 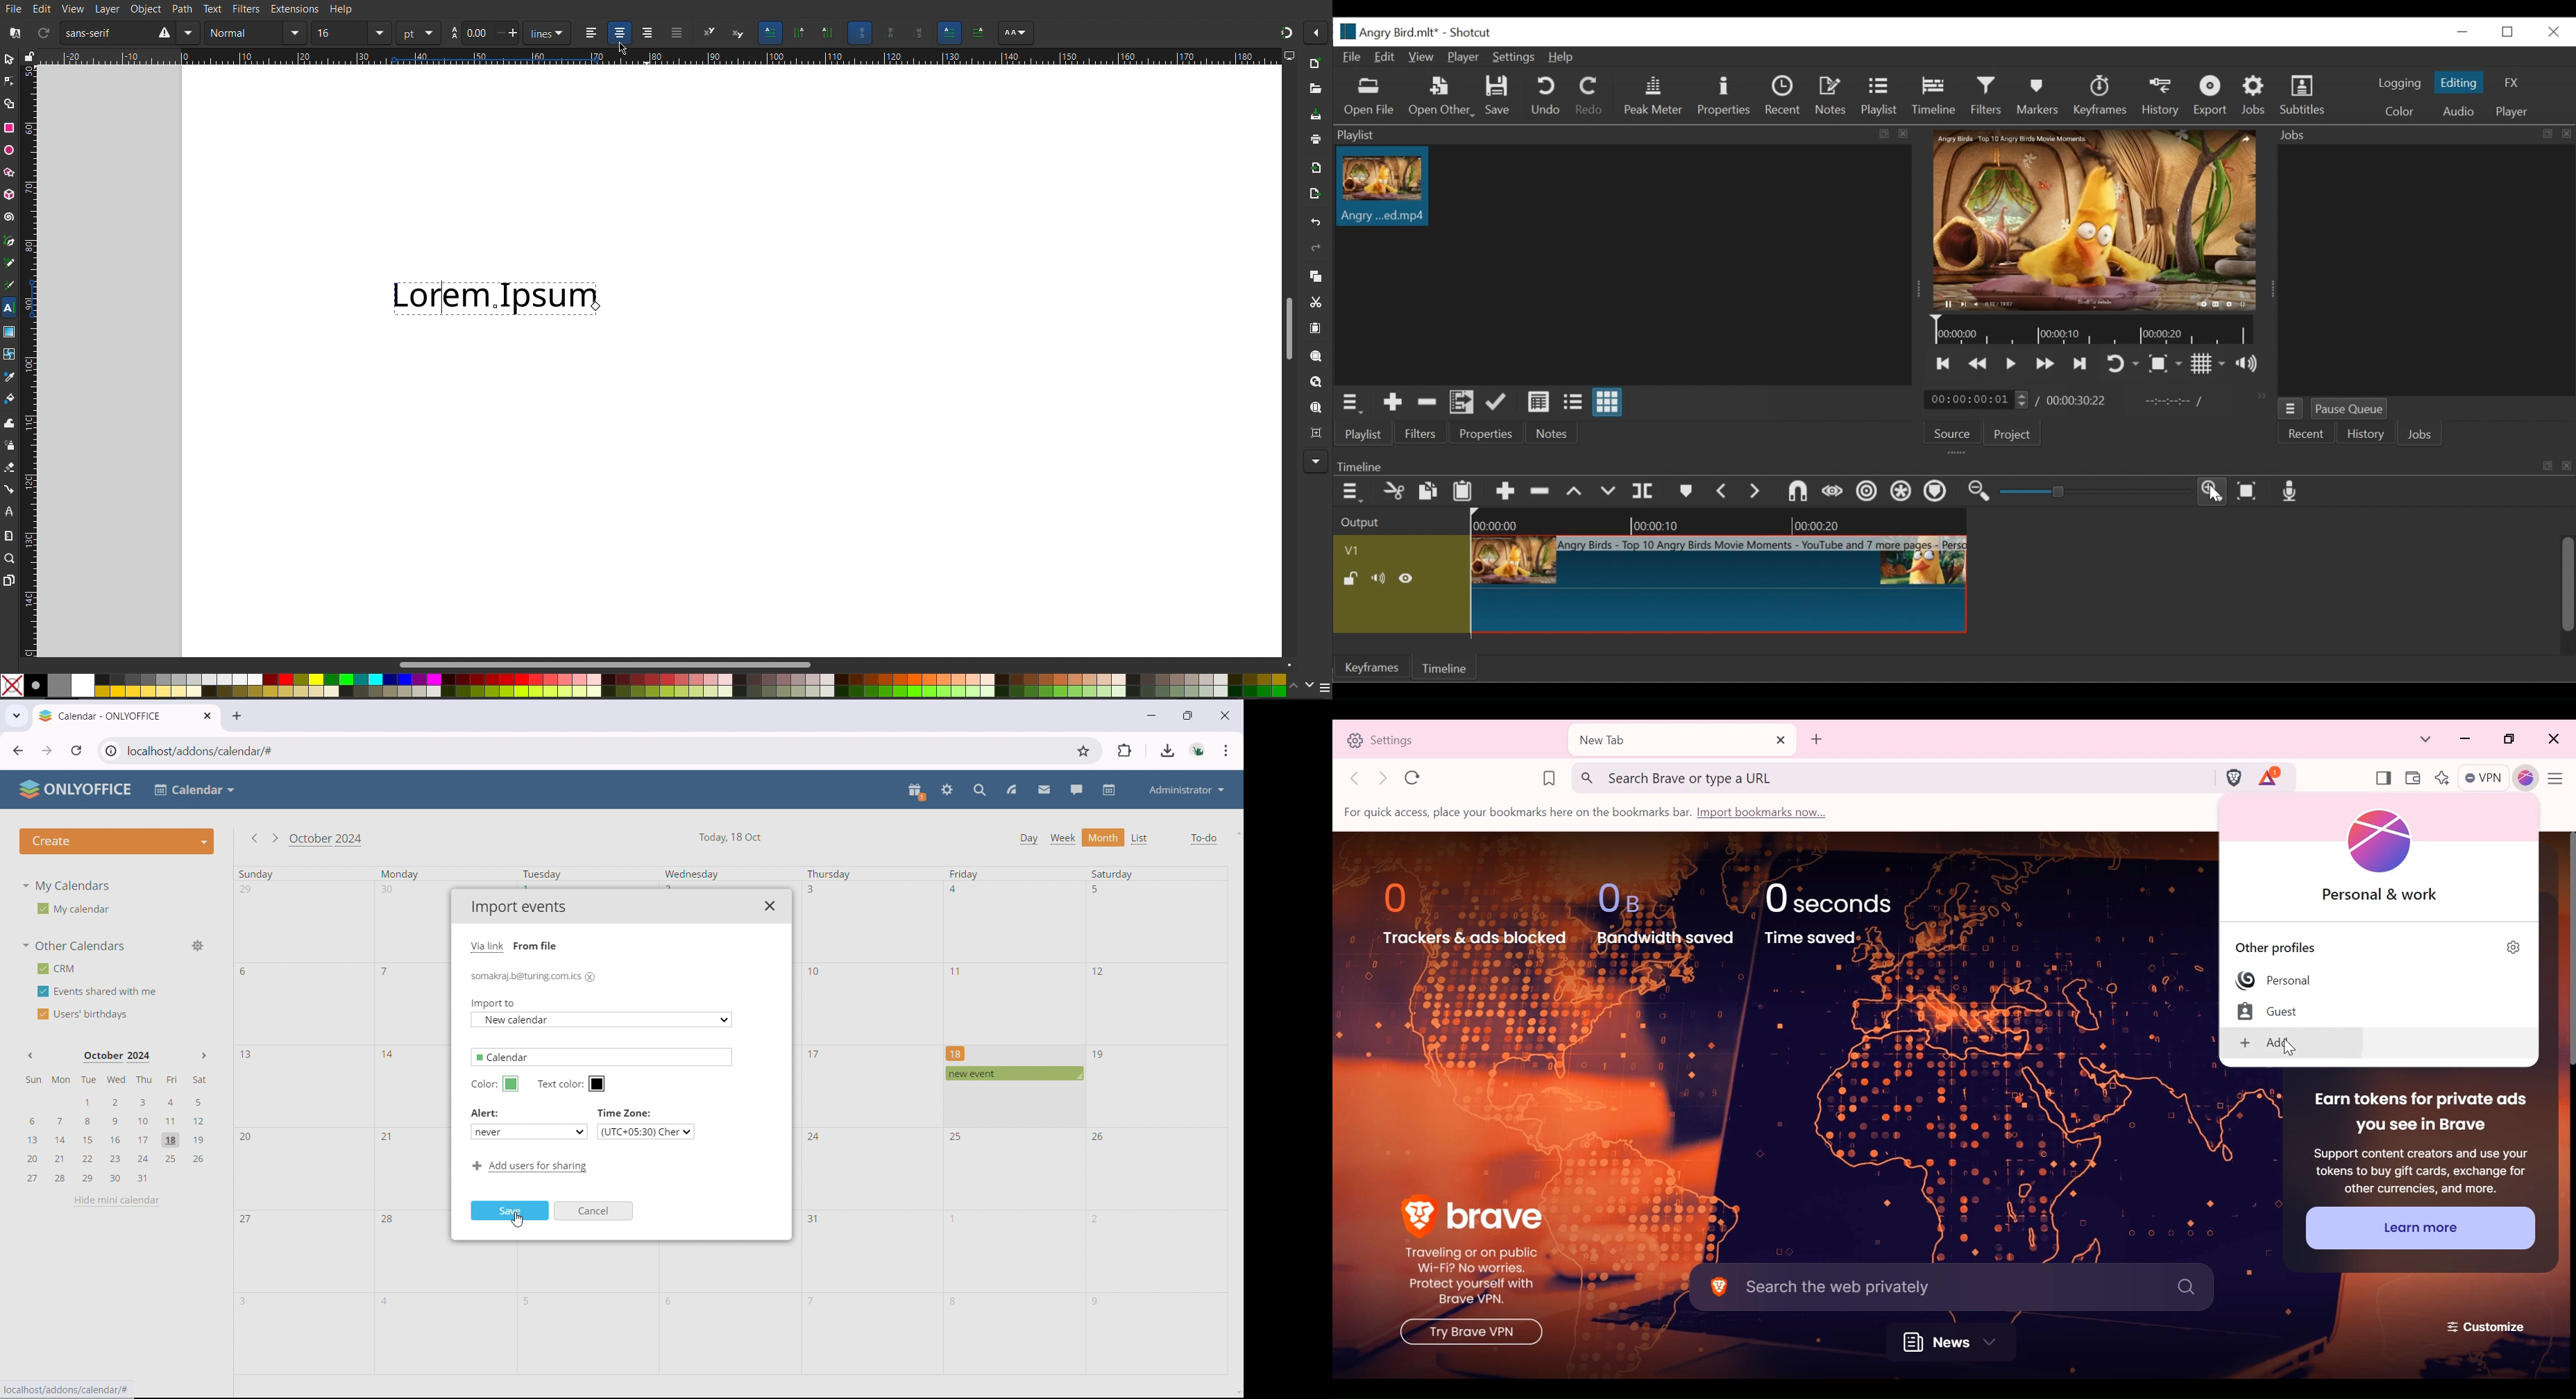 I want to click on Help, so click(x=1562, y=57).